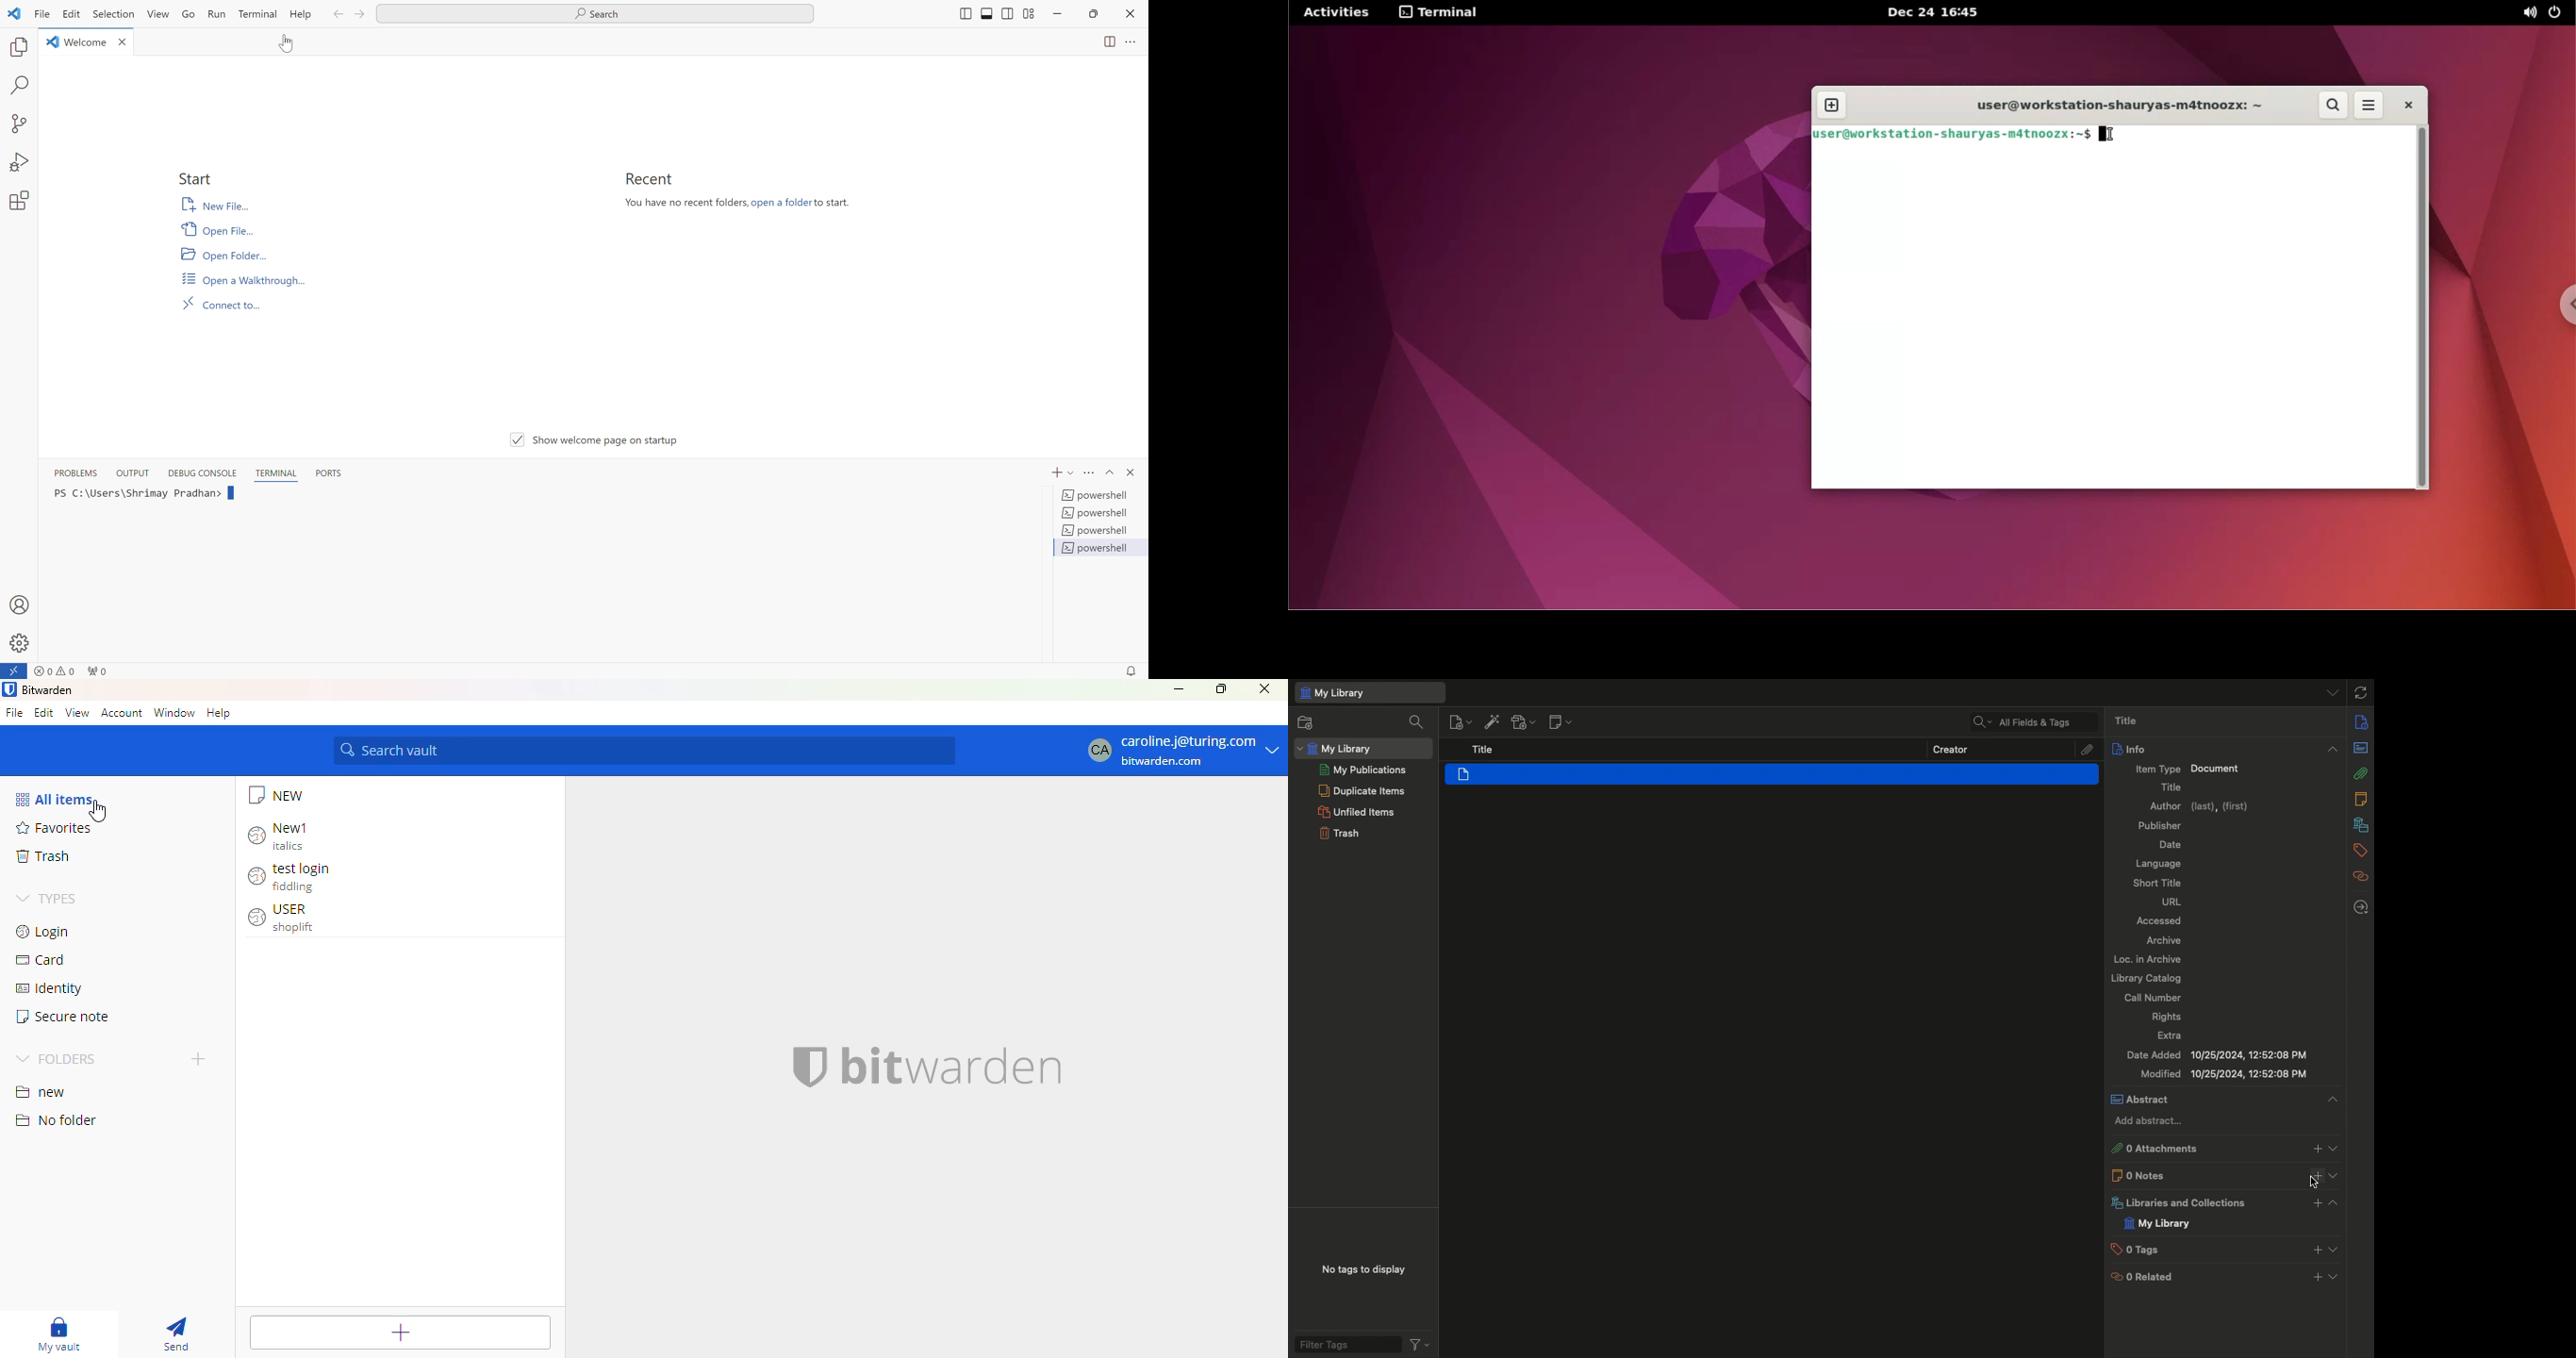  What do you see at coordinates (2130, 748) in the screenshot?
I see `Info` at bounding box center [2130, 748].